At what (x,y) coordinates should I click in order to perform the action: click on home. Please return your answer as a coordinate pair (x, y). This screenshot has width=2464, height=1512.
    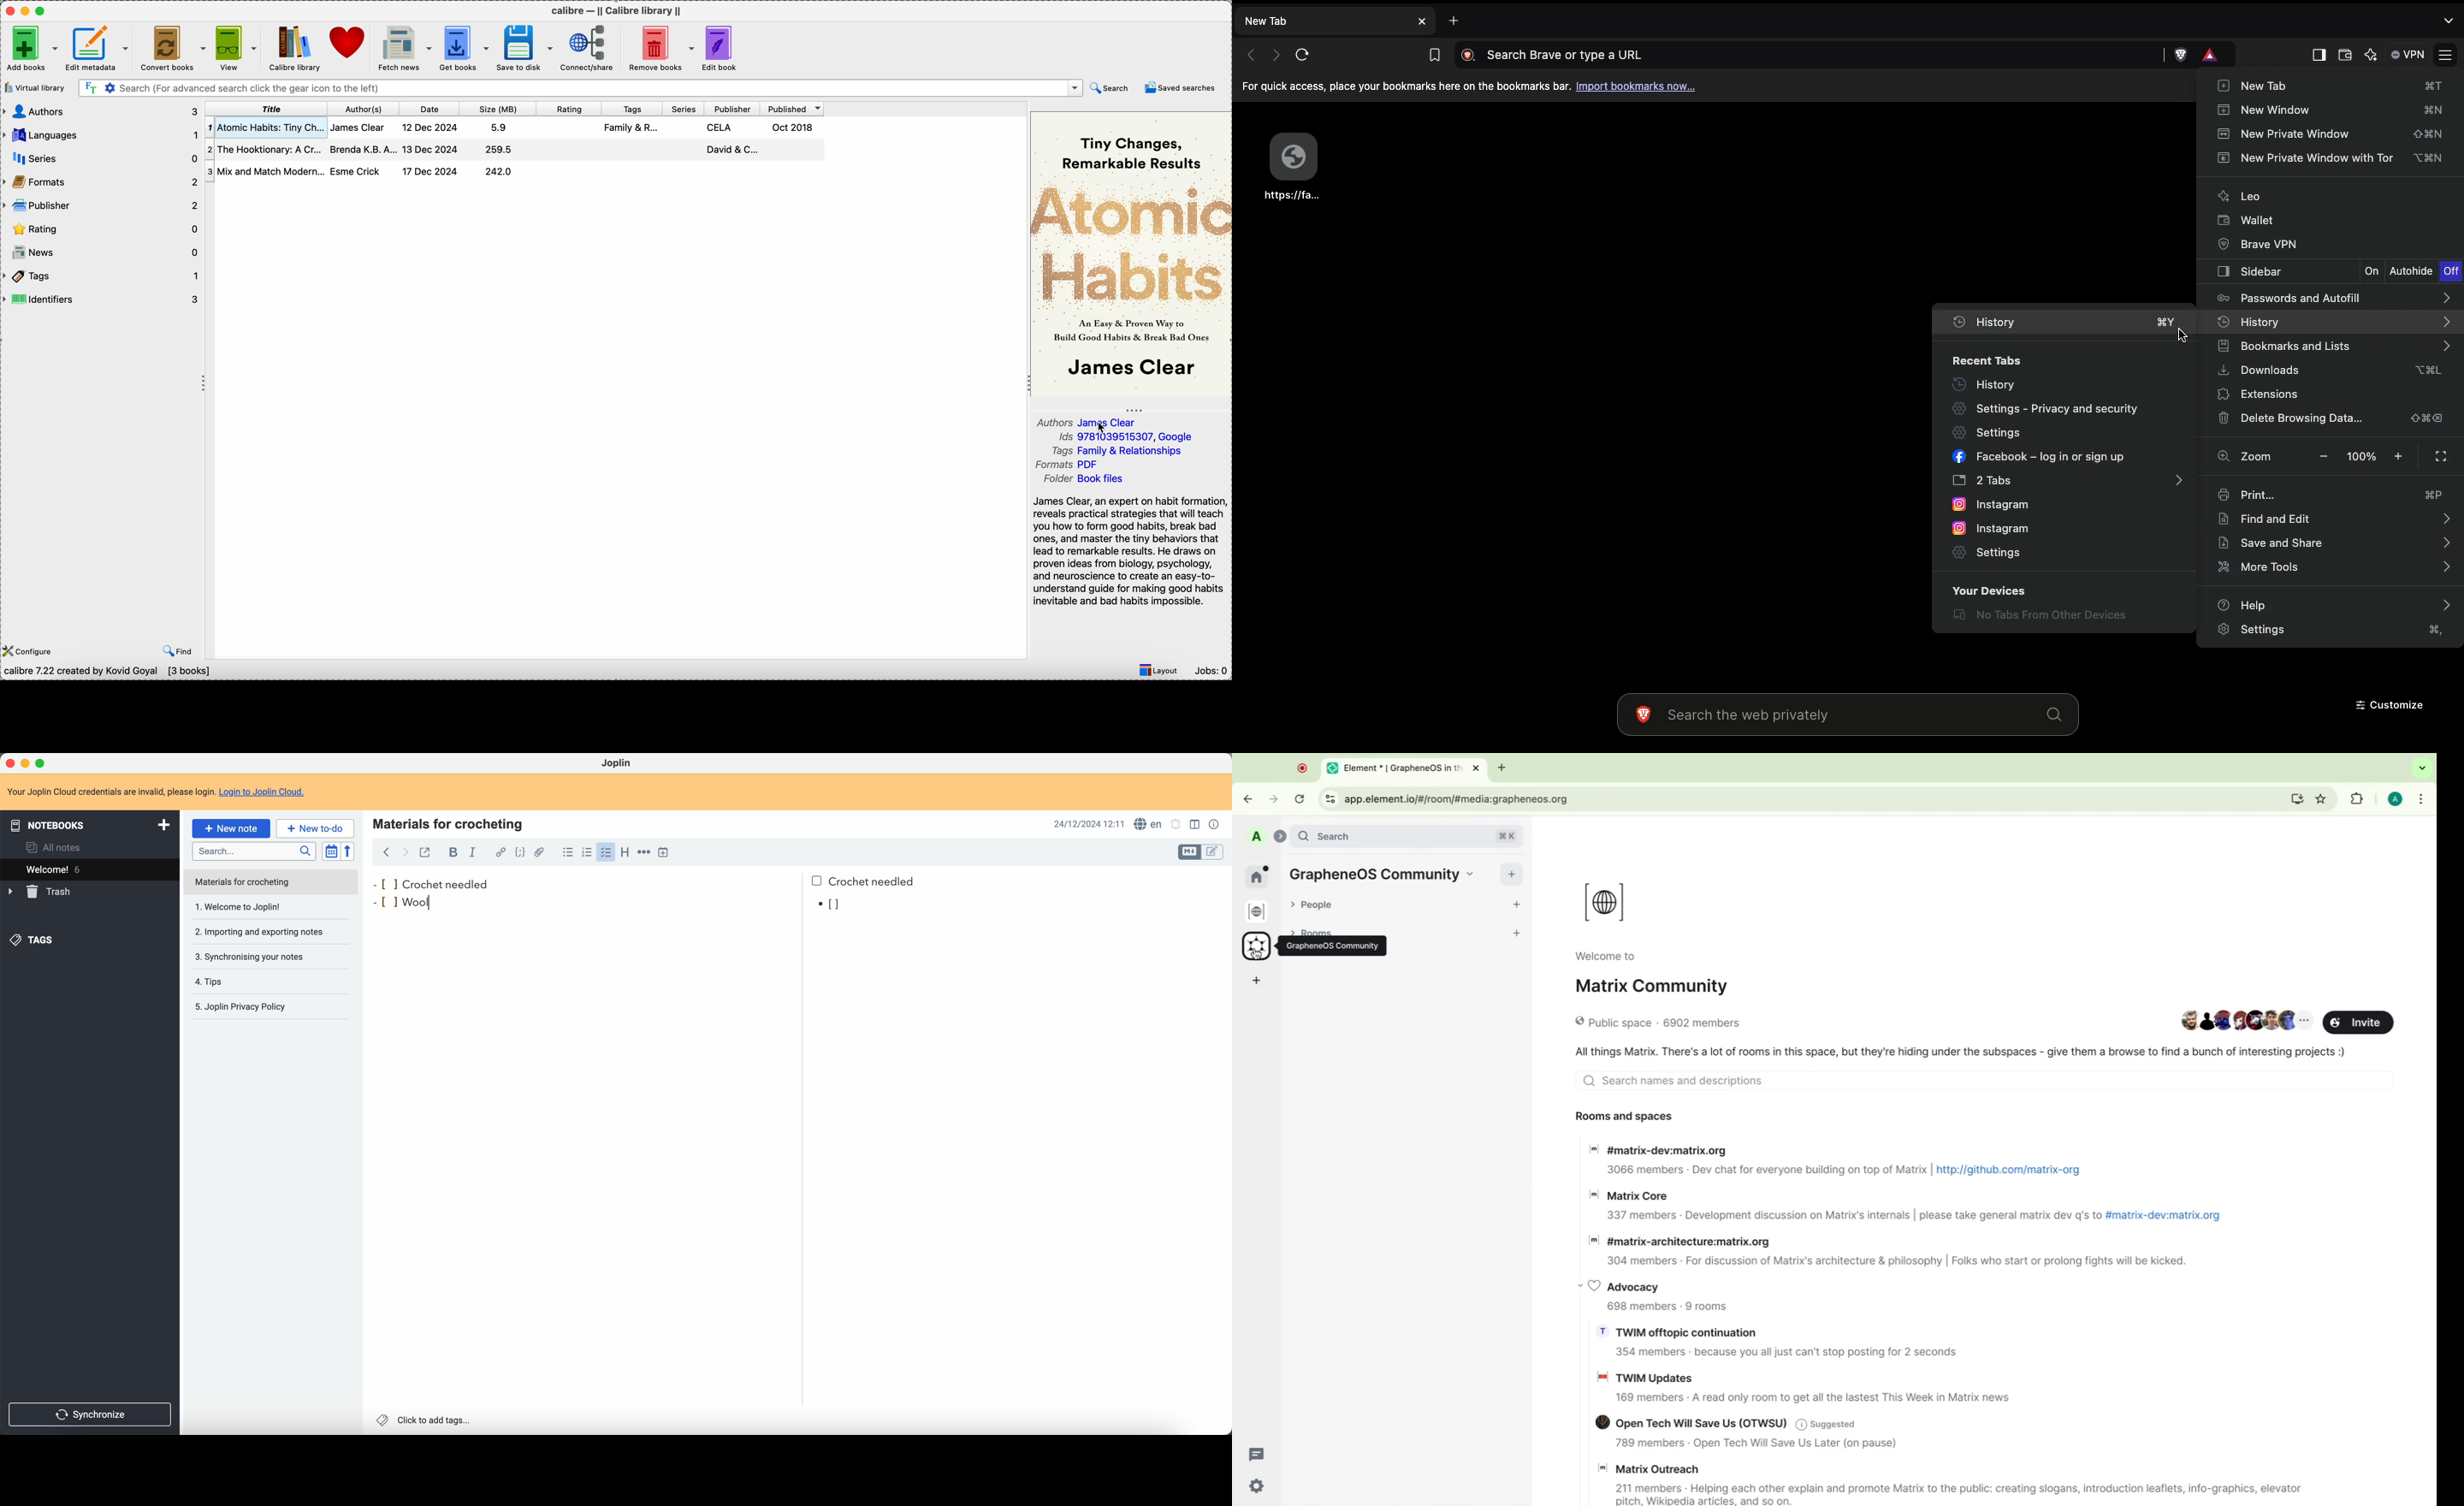
    Looking at the image, I should click on (1259, 876).